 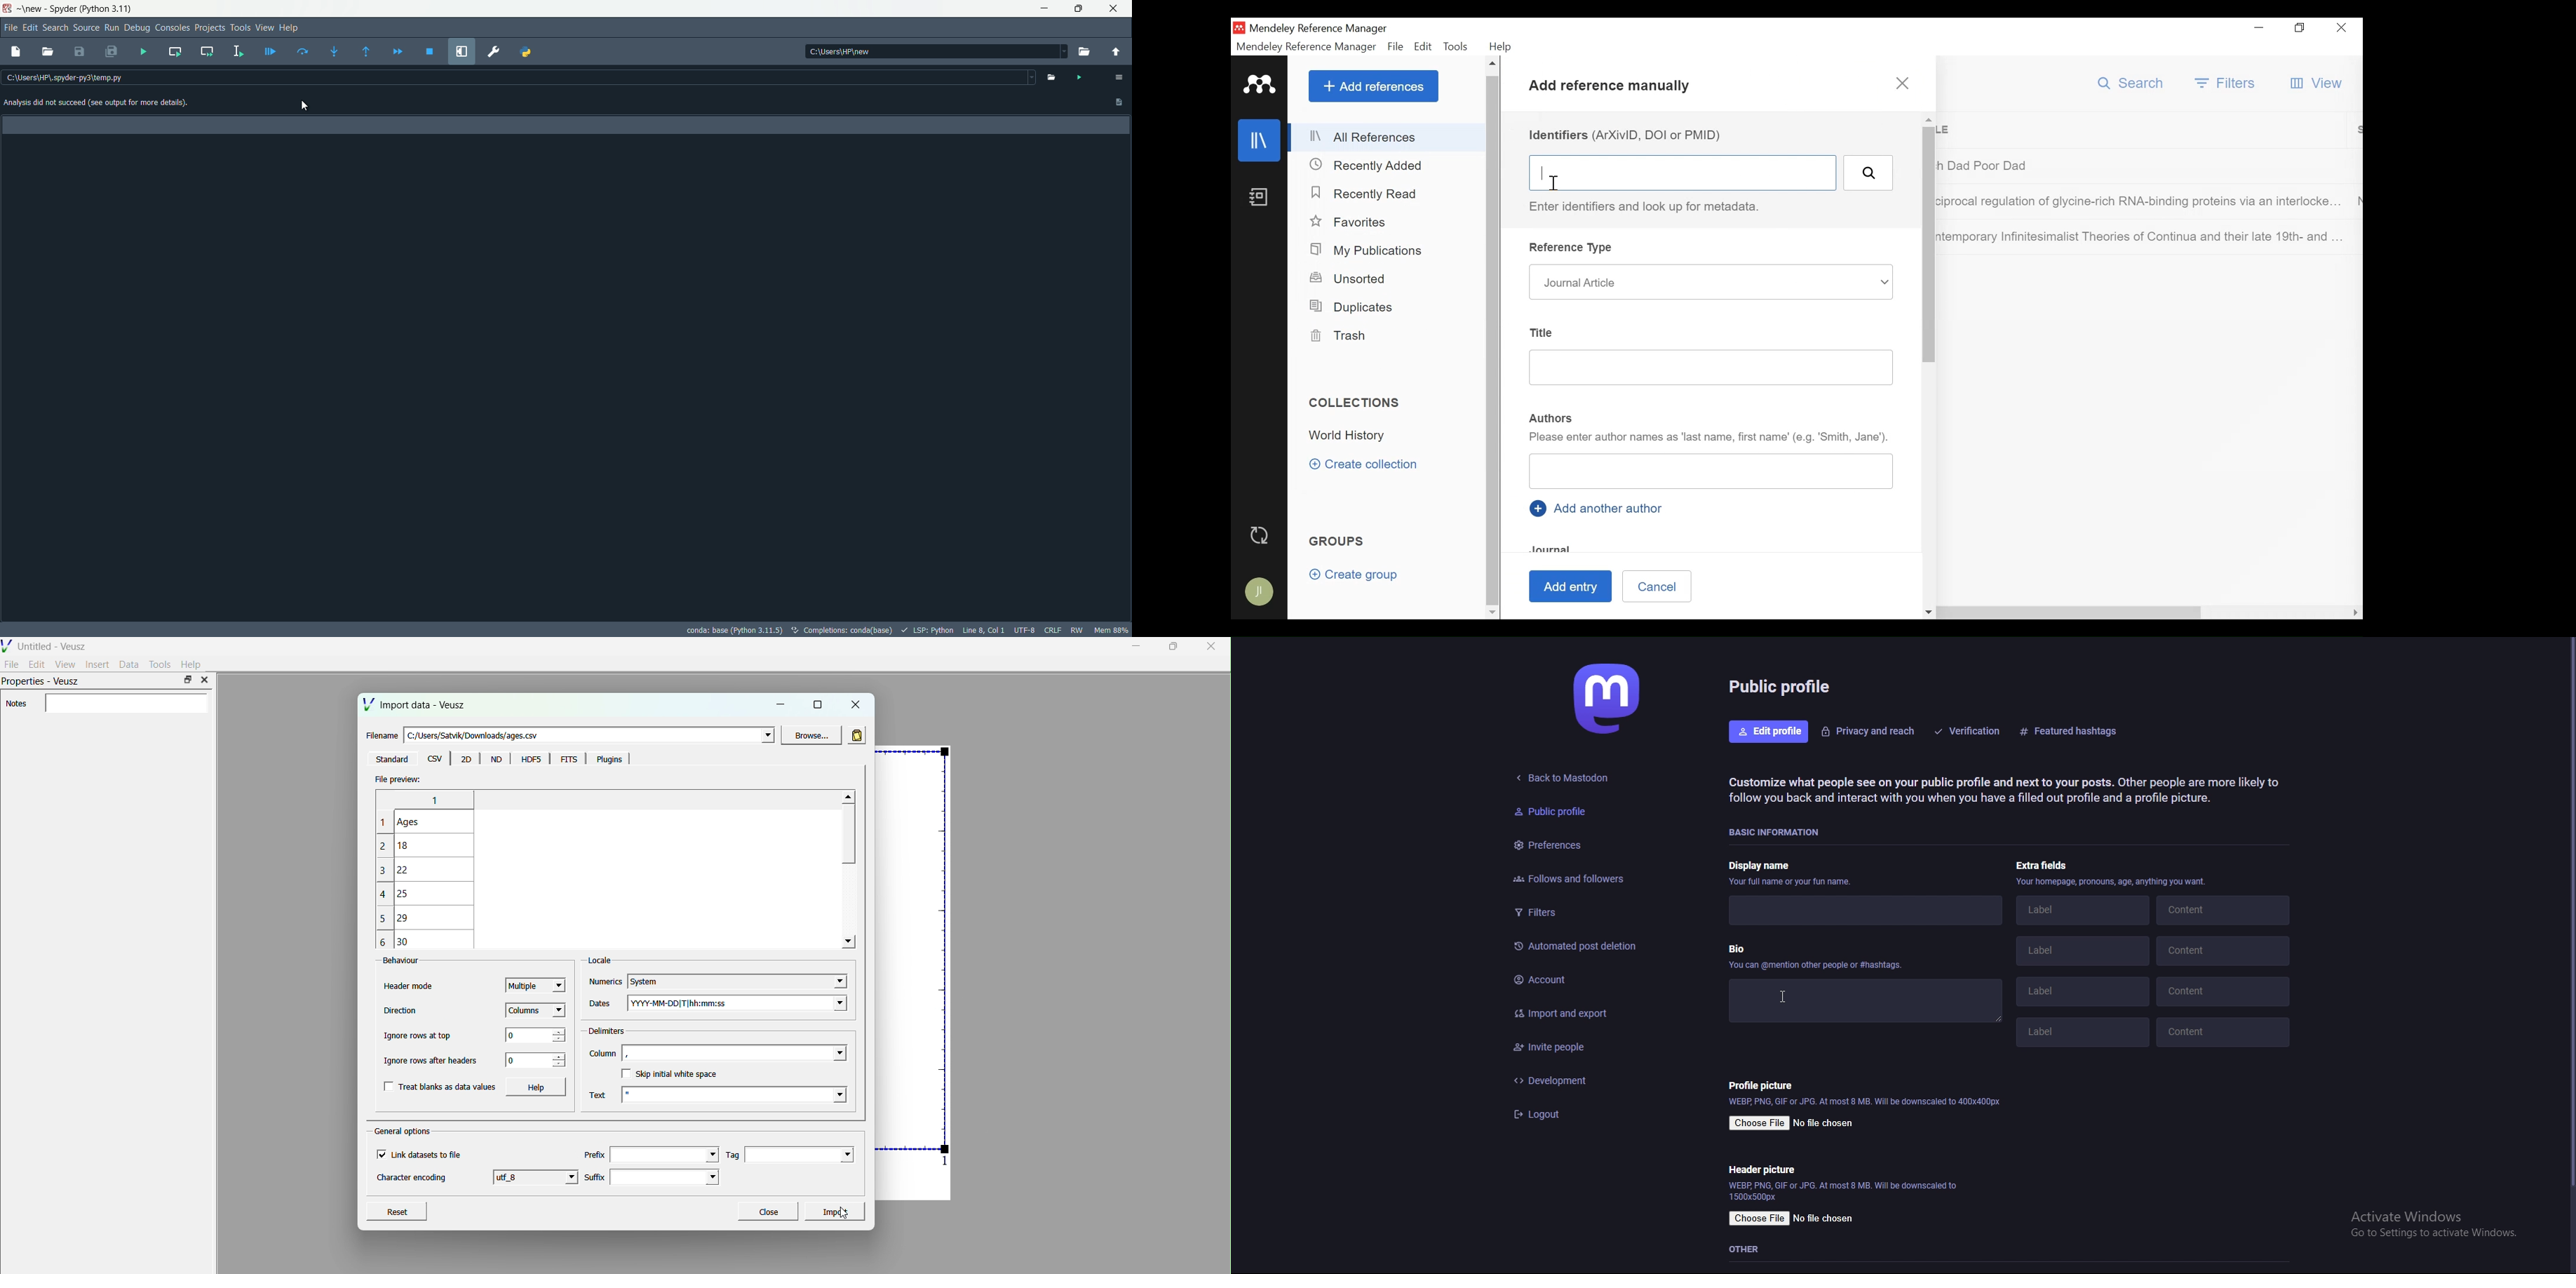 What do you see at coordinates (1120, 52) in the screenshot?
I see `parent directory` at bounding box center [1120, 52].